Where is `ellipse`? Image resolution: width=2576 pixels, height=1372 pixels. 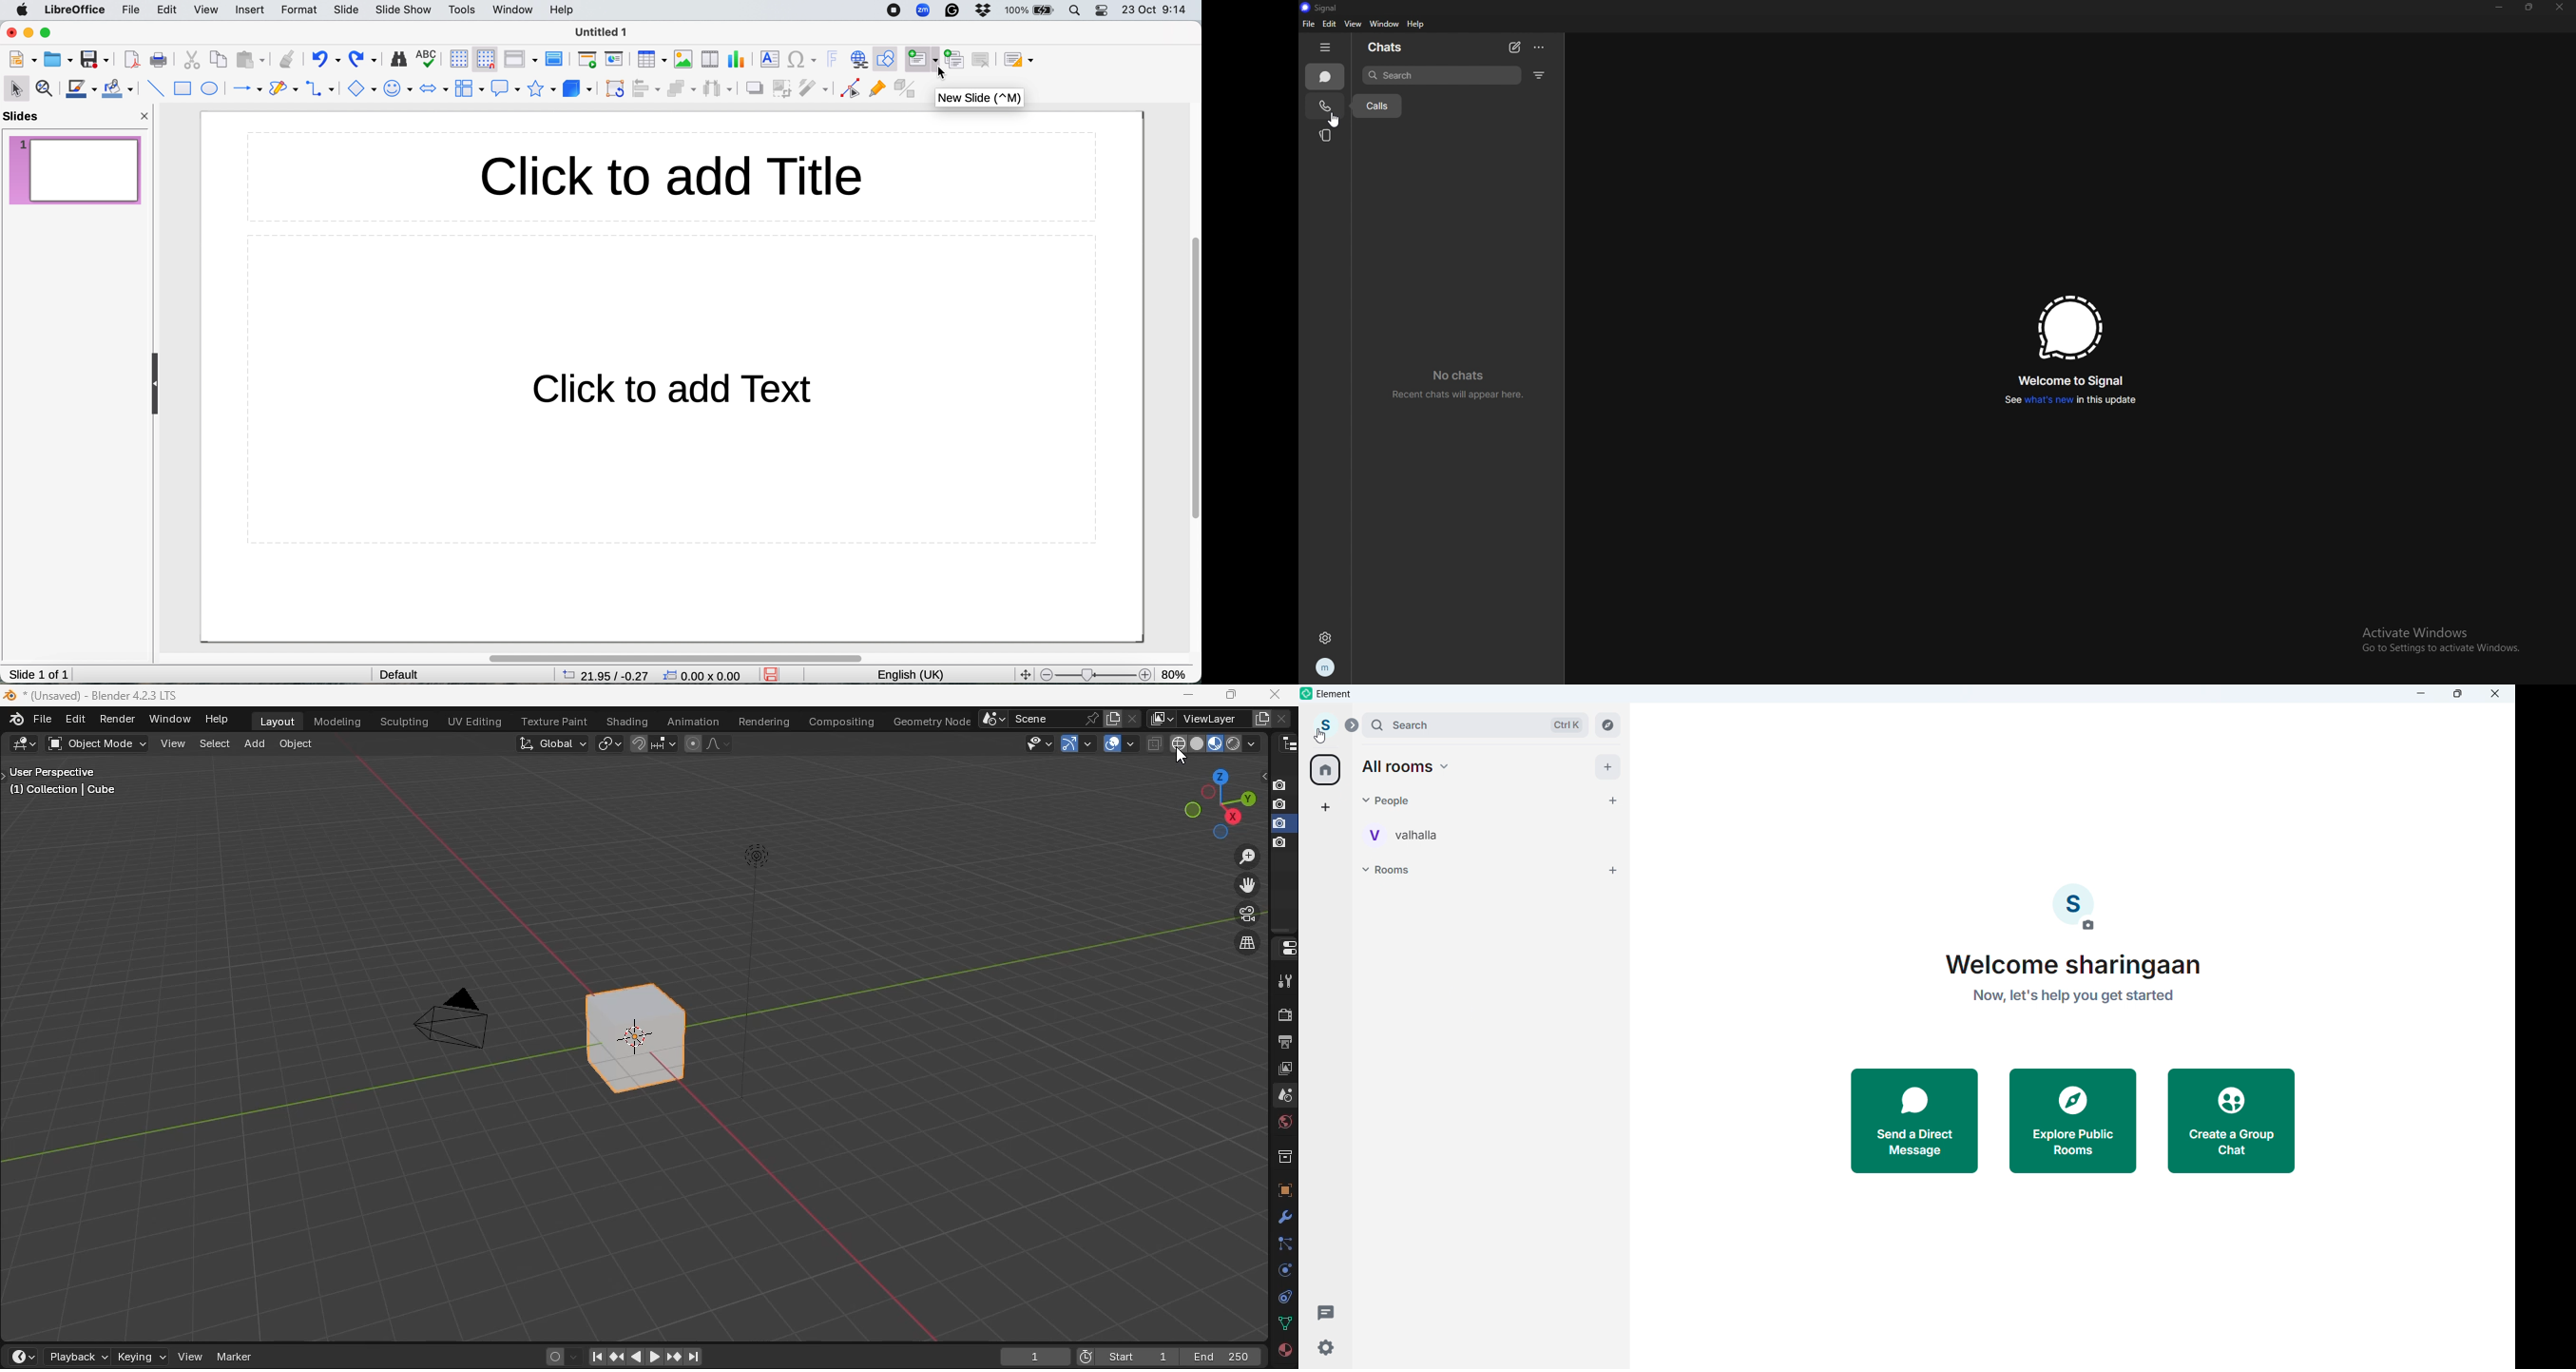 ellipse is located at coordinates (211, 89).